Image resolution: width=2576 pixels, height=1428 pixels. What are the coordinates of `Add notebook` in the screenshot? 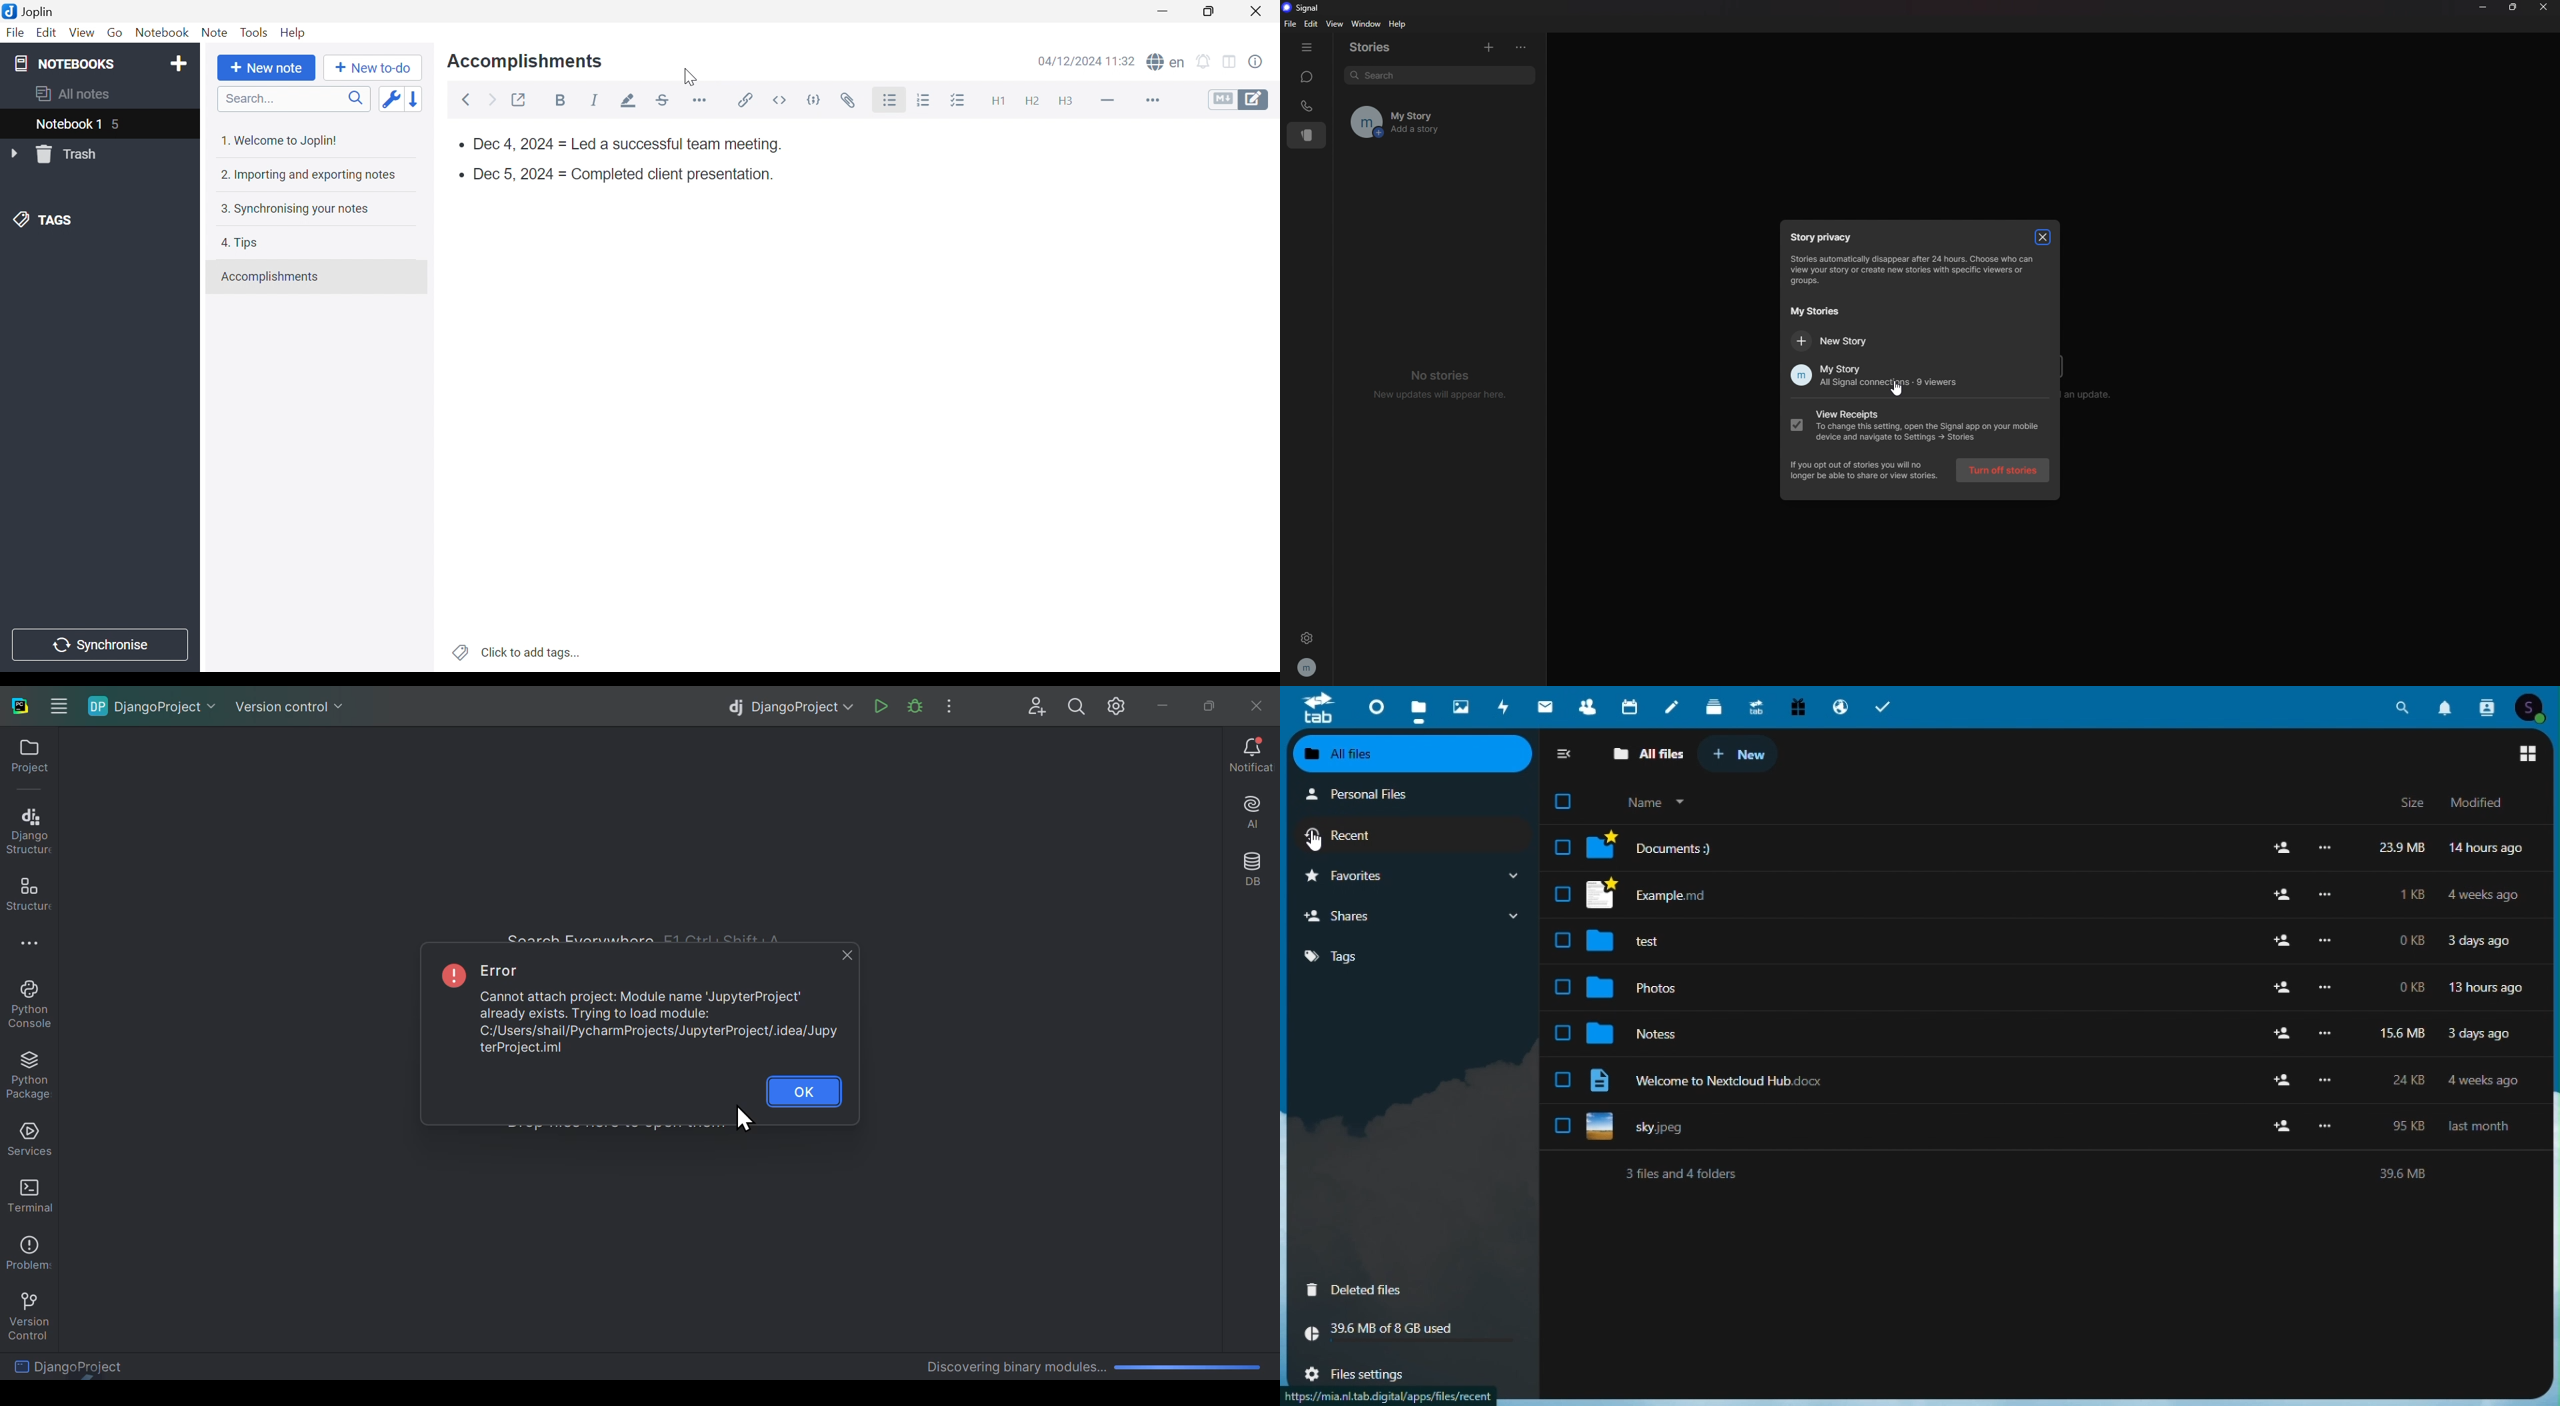 It's located at (178, 64).